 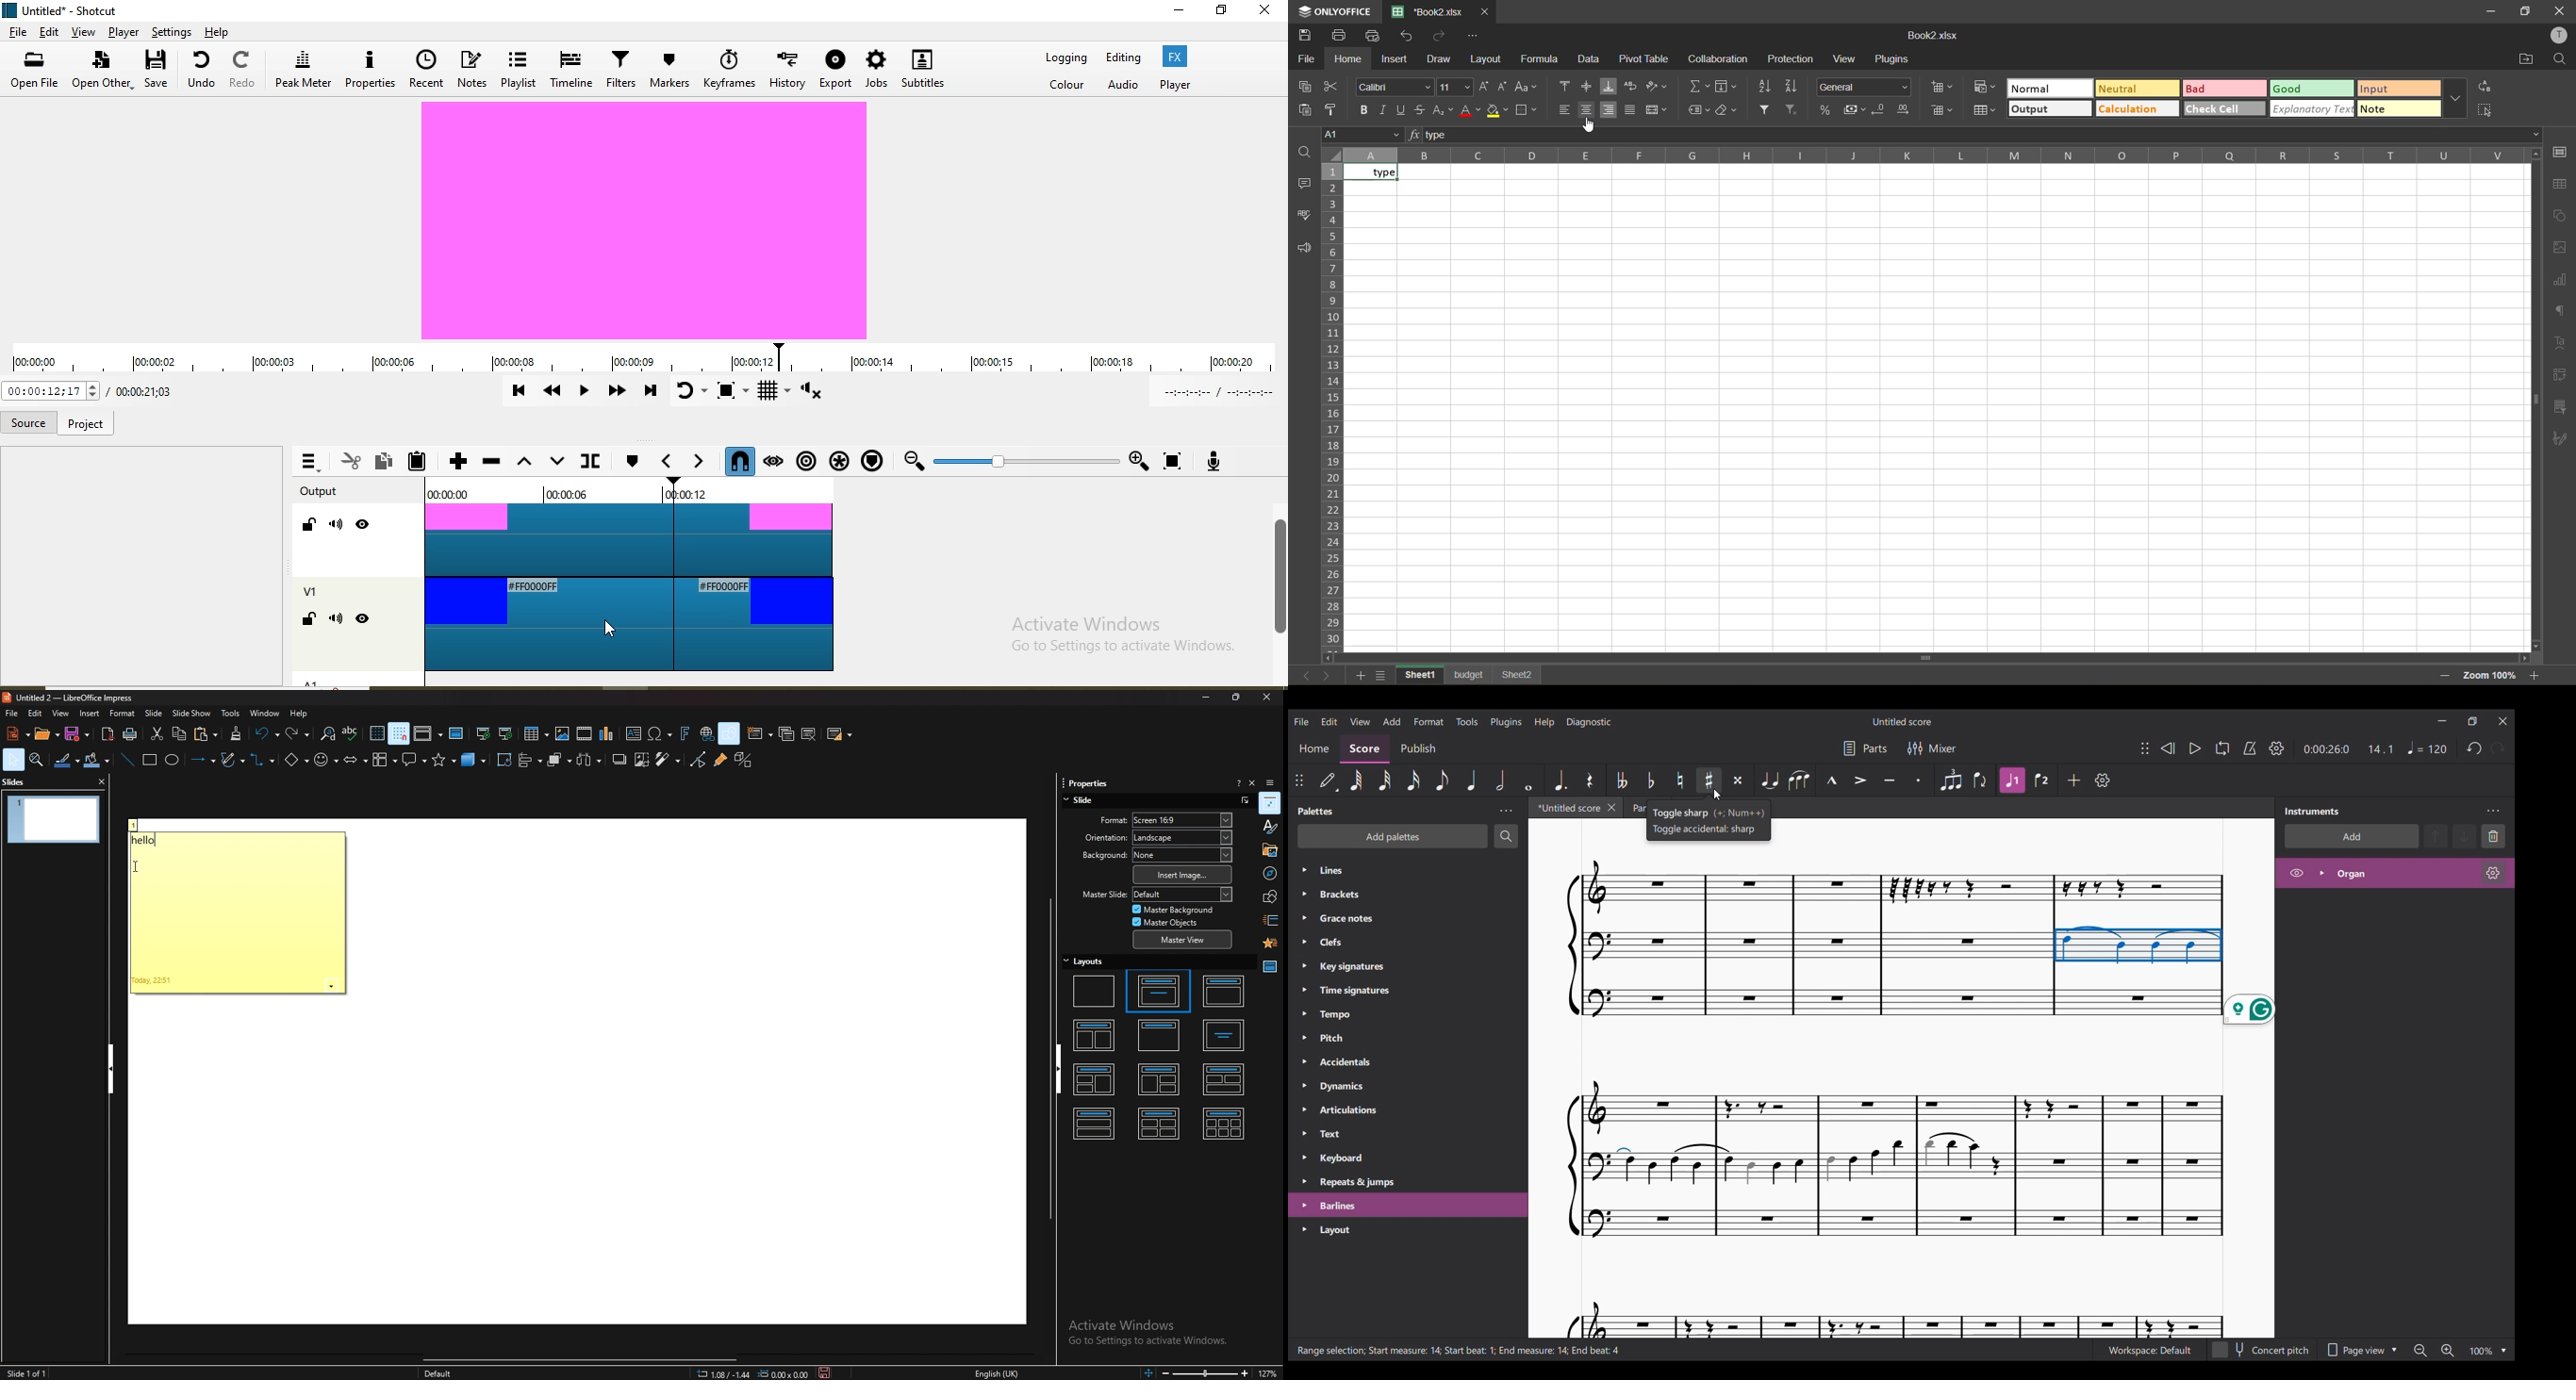 I want to click on Snap, so click(x=739, y=461).